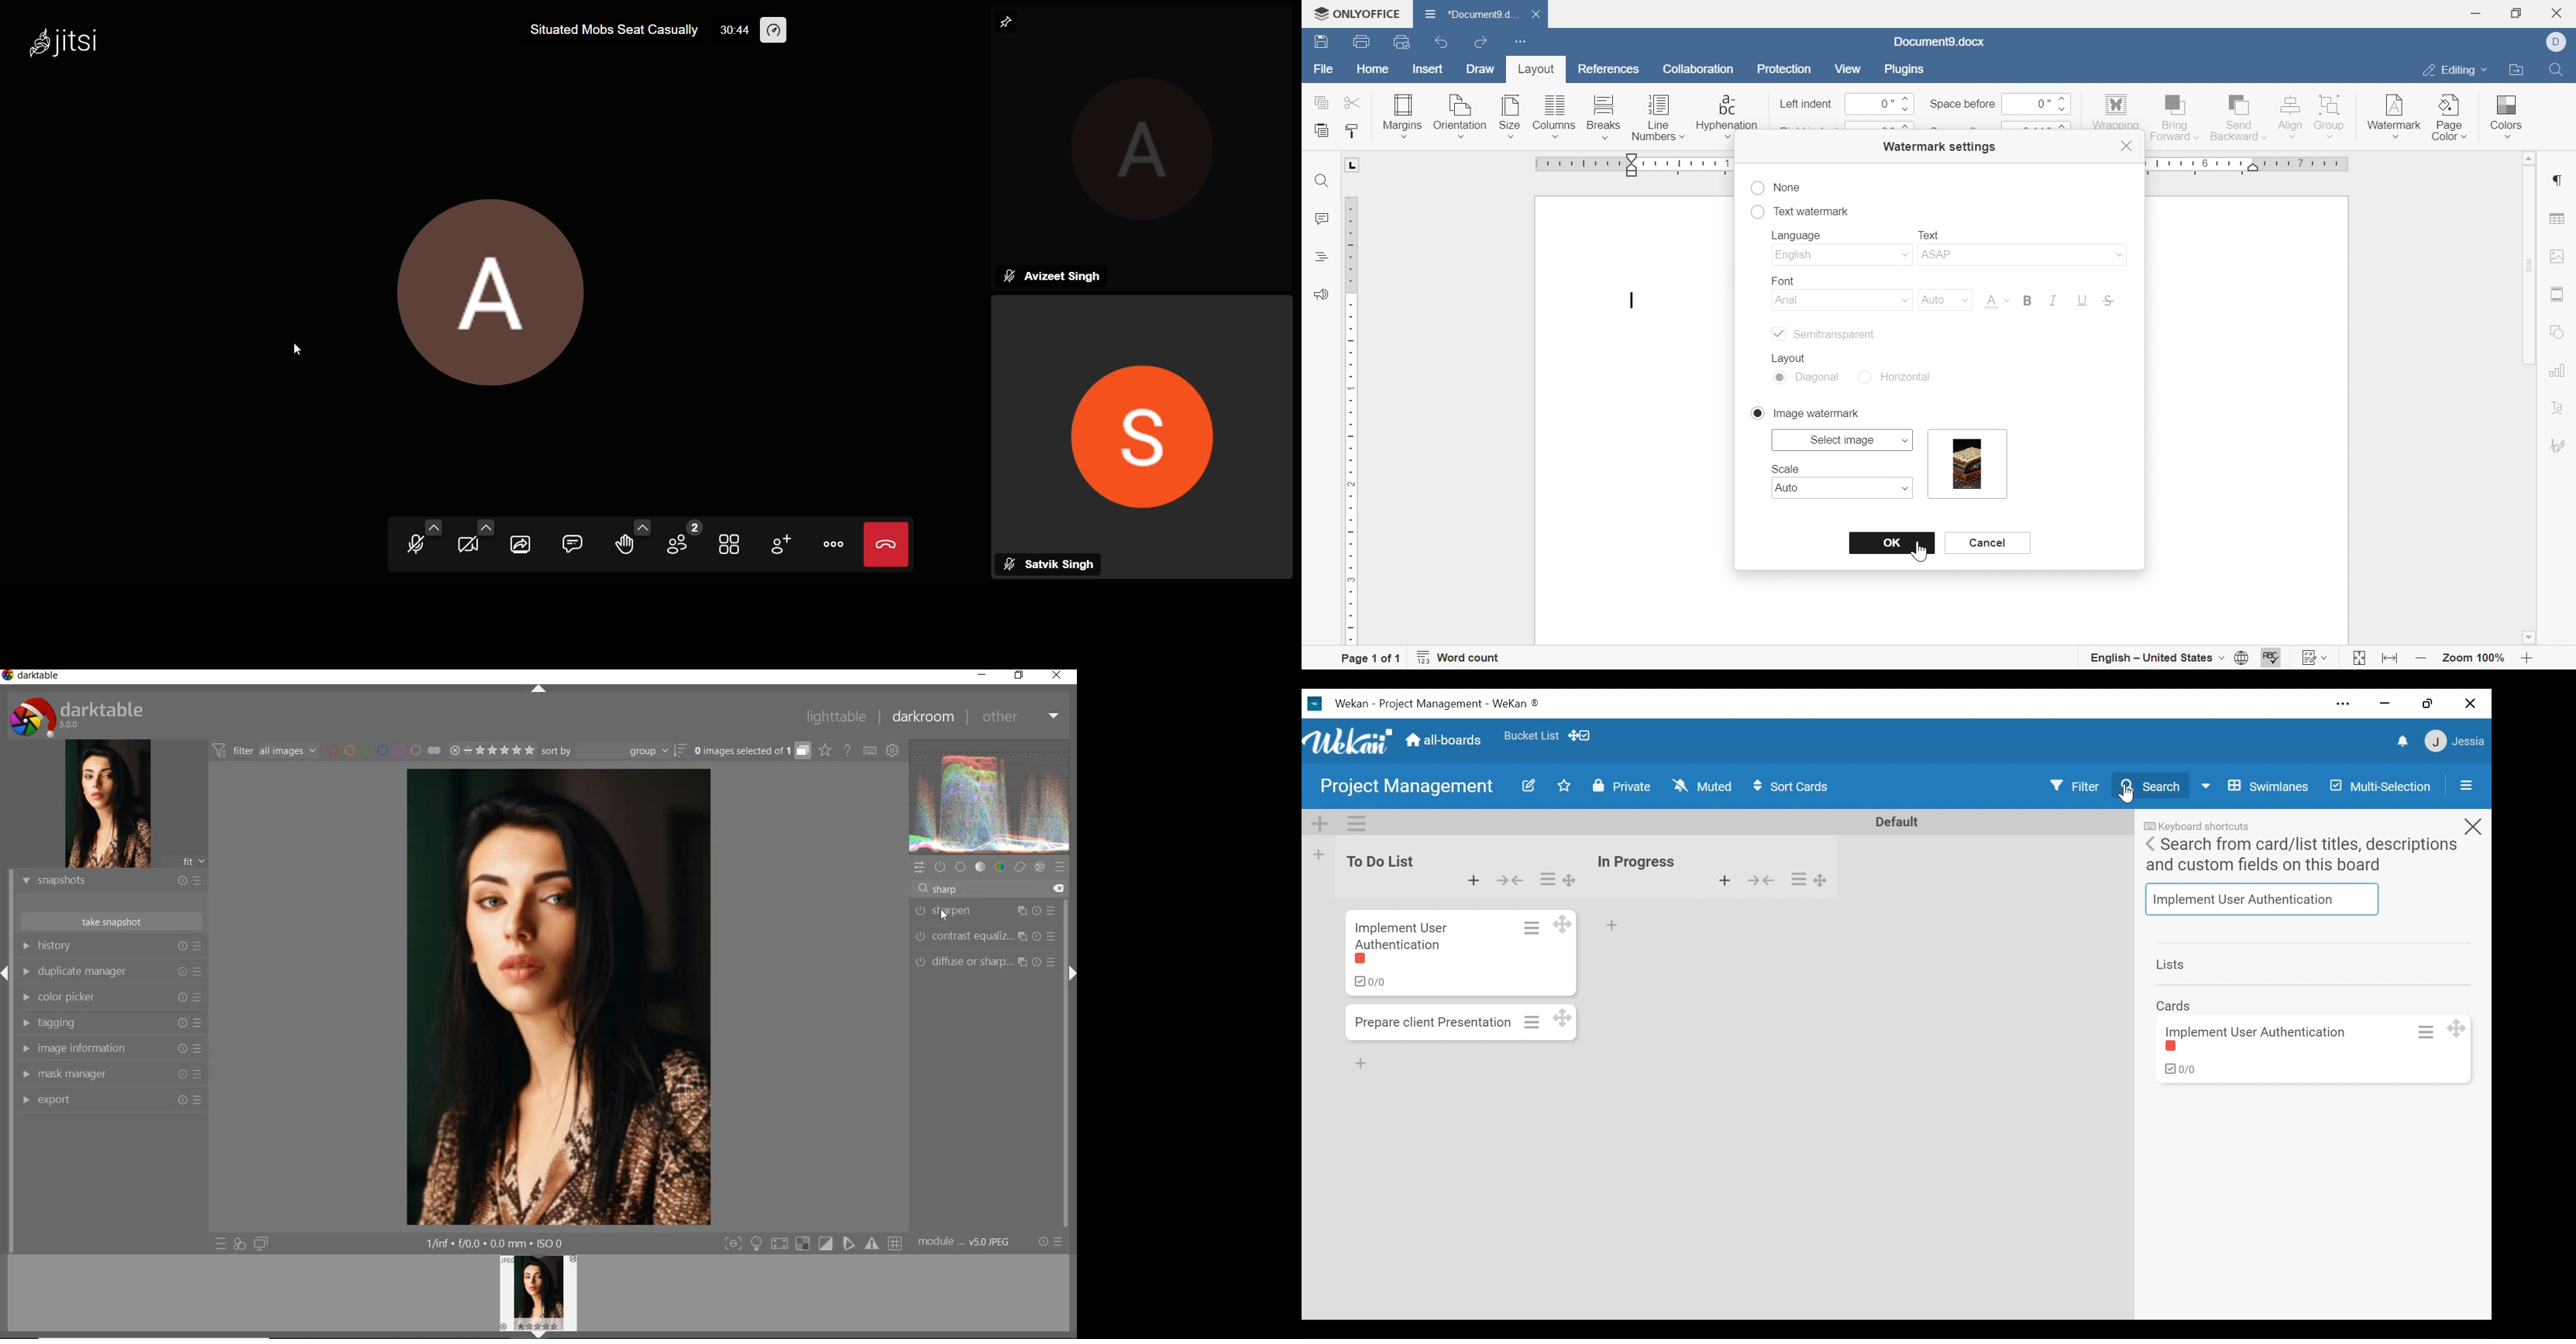 The image size is (2576, 1344). Describe the element at coordinates (1986, 542) in the screenshot. I see `cancel` at that location.